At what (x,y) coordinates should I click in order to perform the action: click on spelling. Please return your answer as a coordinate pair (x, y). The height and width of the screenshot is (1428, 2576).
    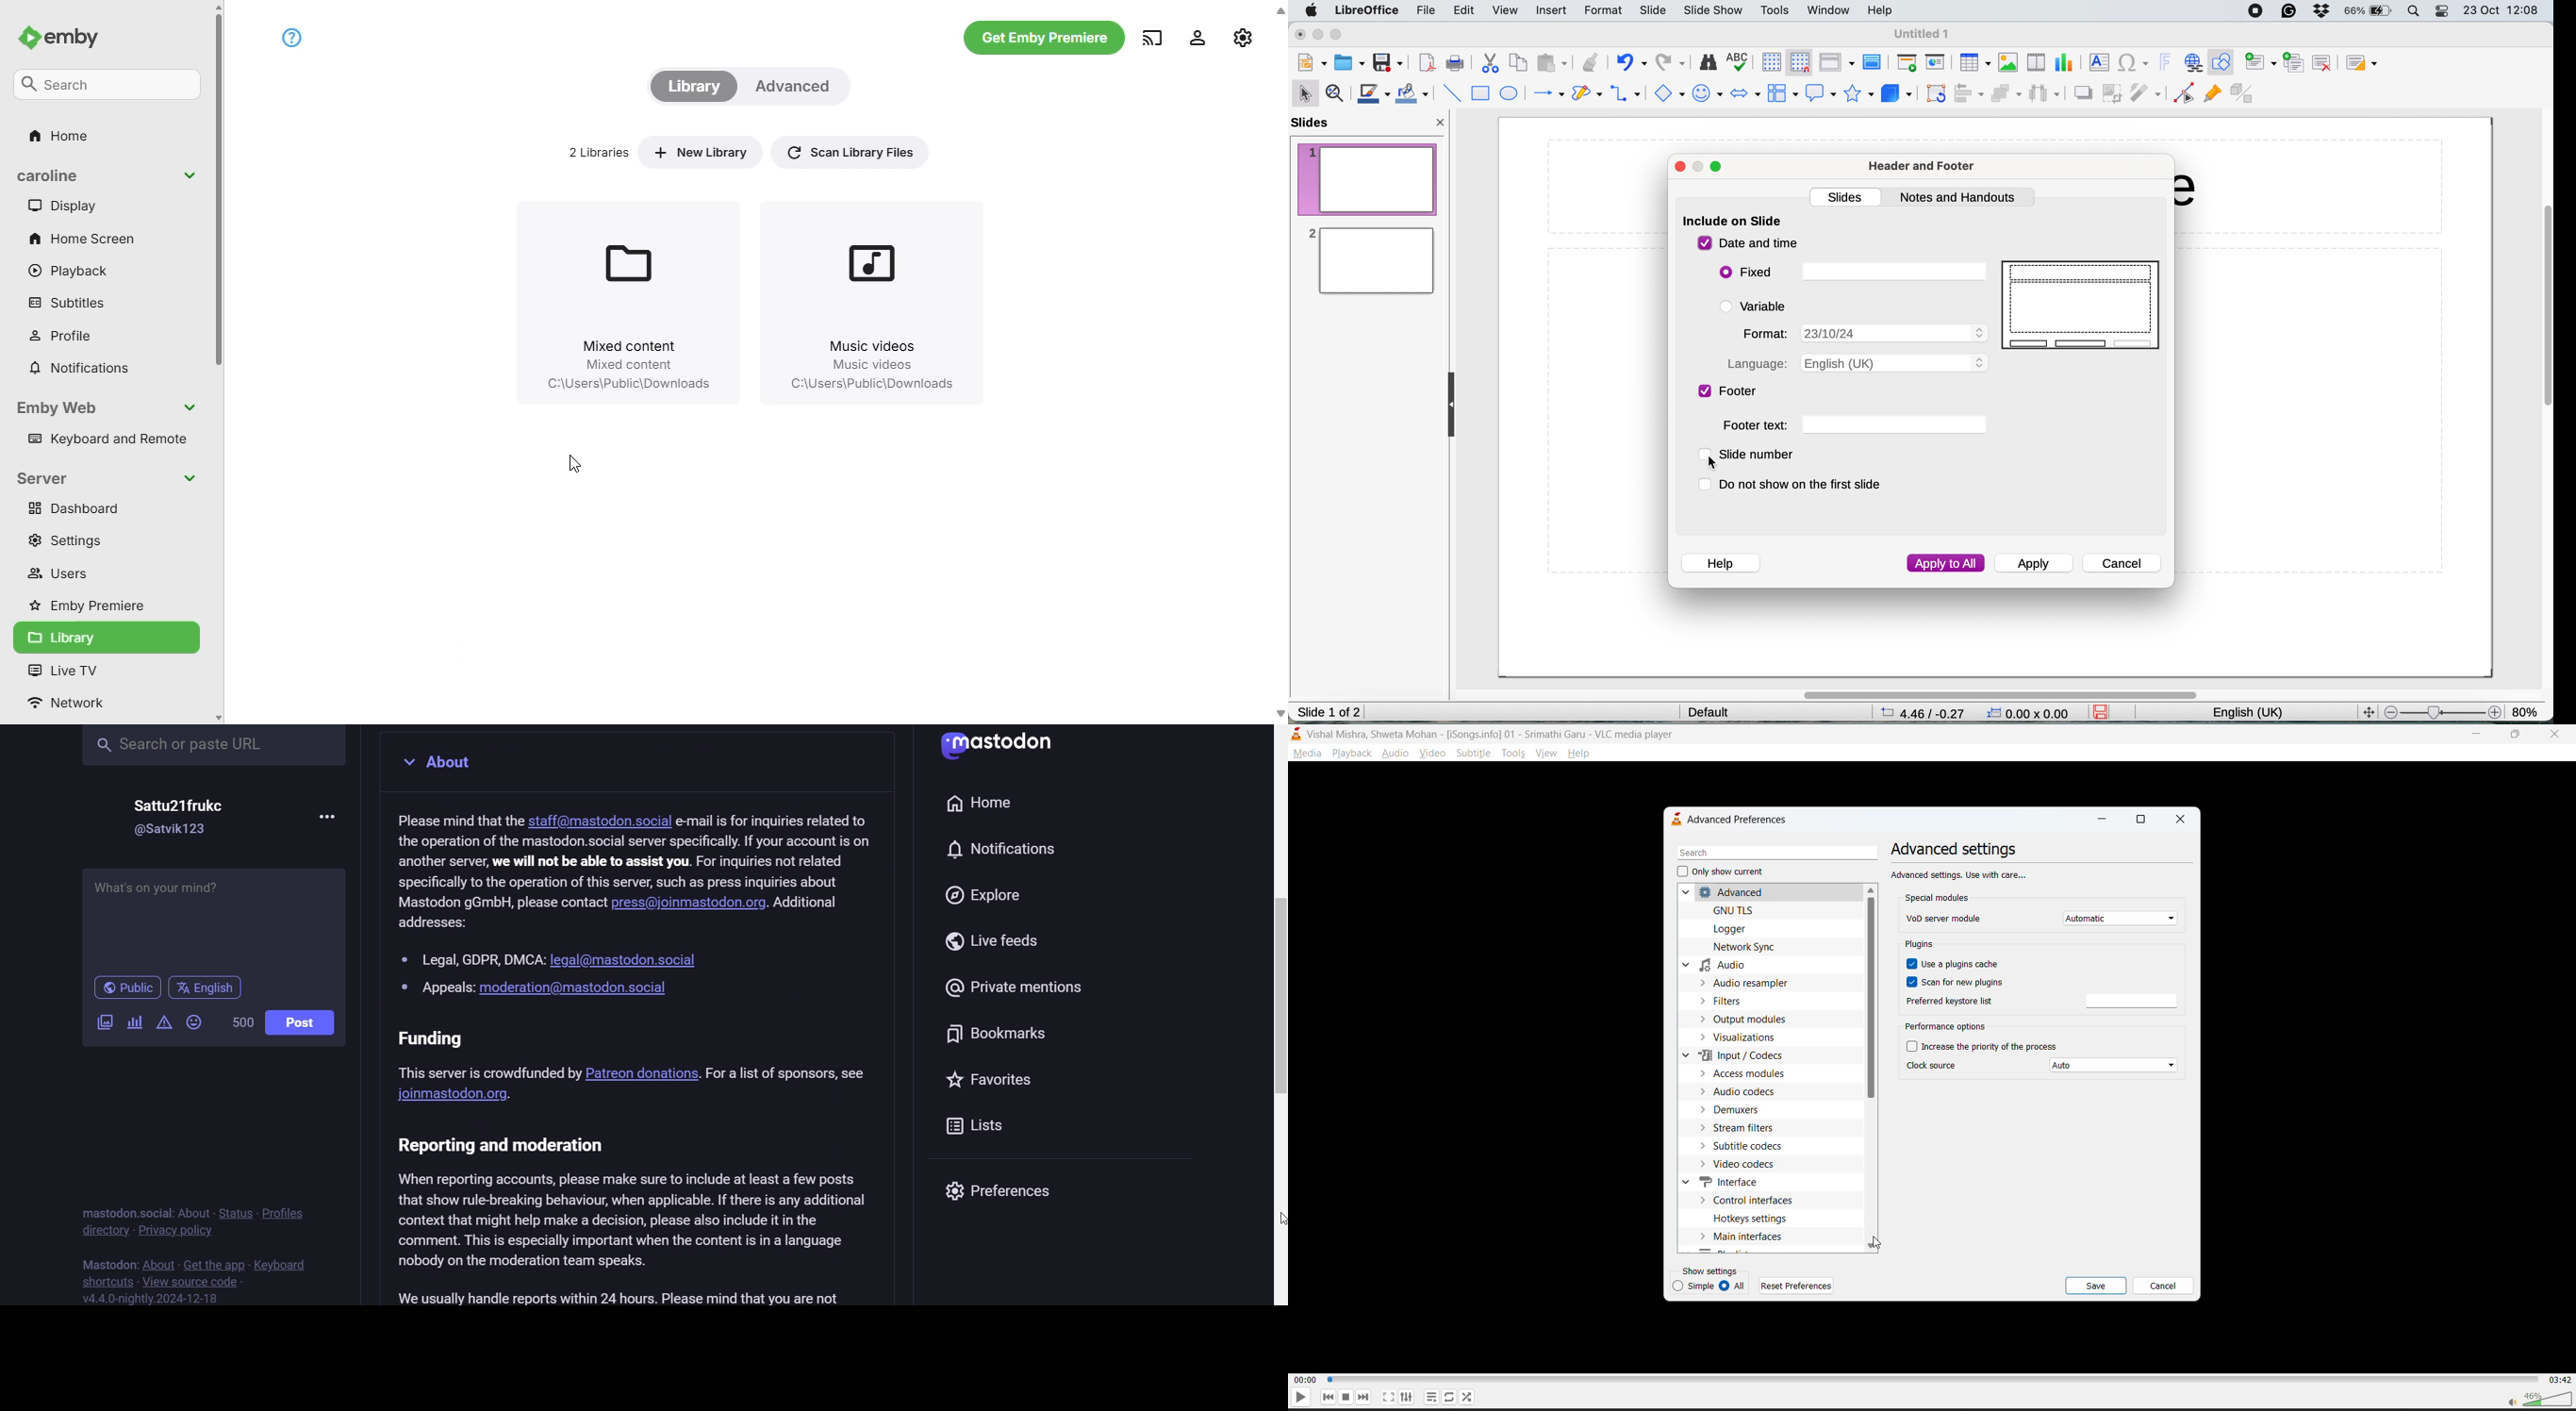
    Looking at the image, I should click on (1739, 59).